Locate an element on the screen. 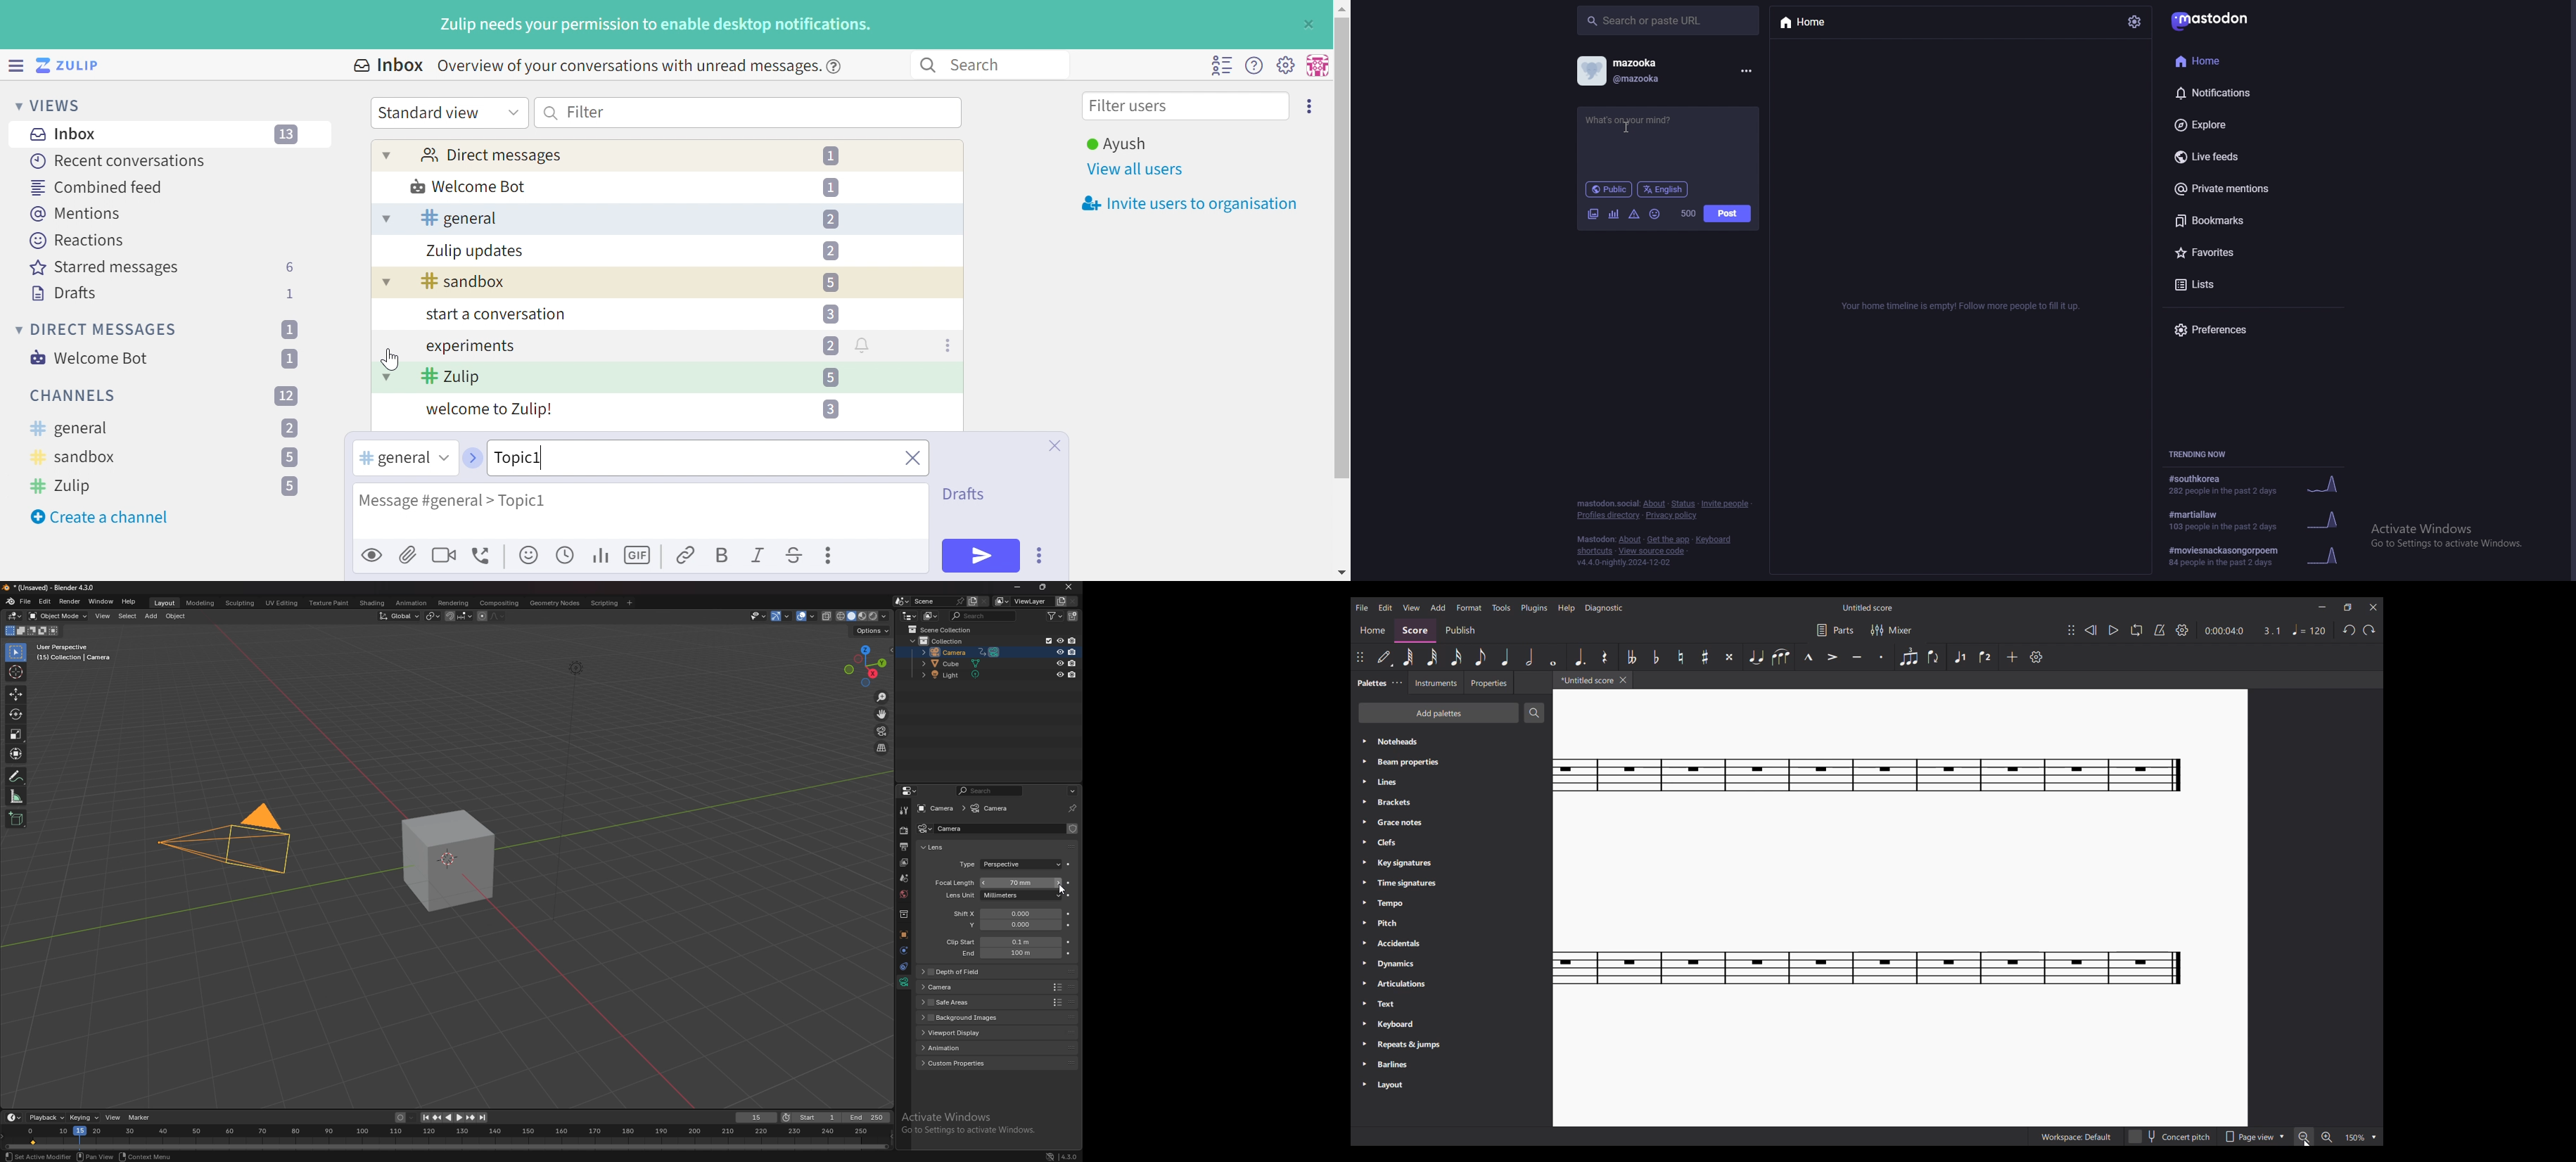 The width and height of the screenshot is (2576, 1176). search is located at coordinates (1669, 20).